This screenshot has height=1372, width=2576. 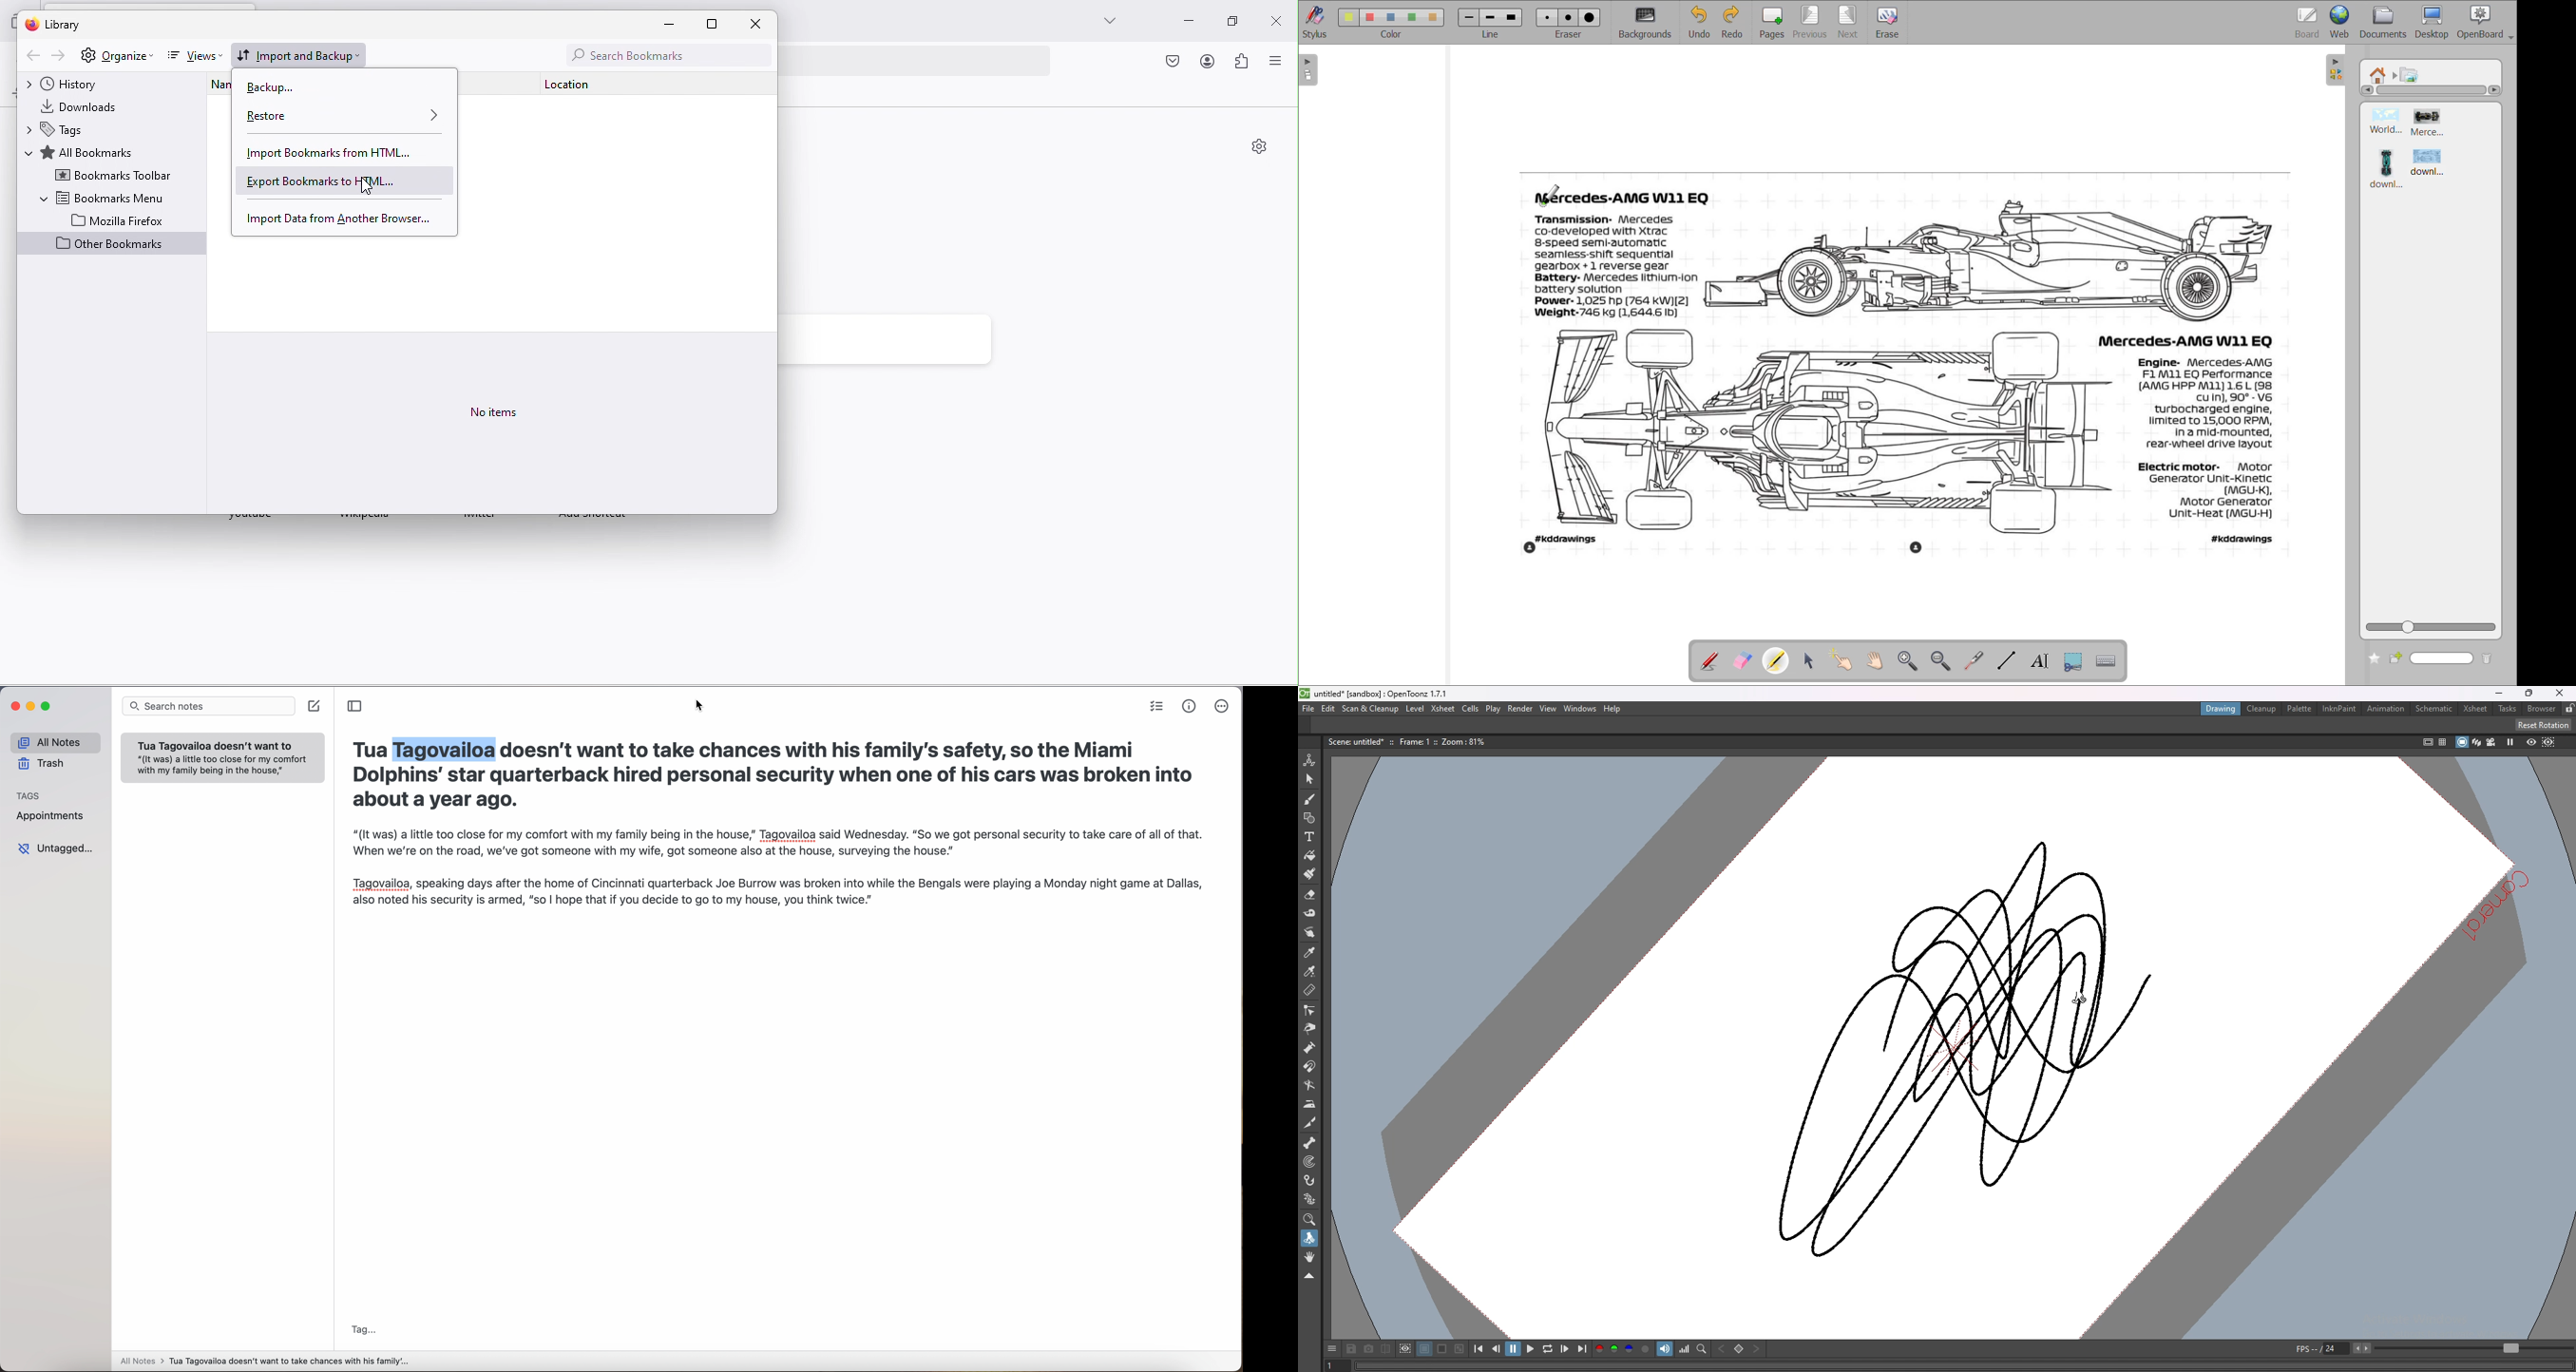 I want to click on cursor, so click(x=369, y=188).